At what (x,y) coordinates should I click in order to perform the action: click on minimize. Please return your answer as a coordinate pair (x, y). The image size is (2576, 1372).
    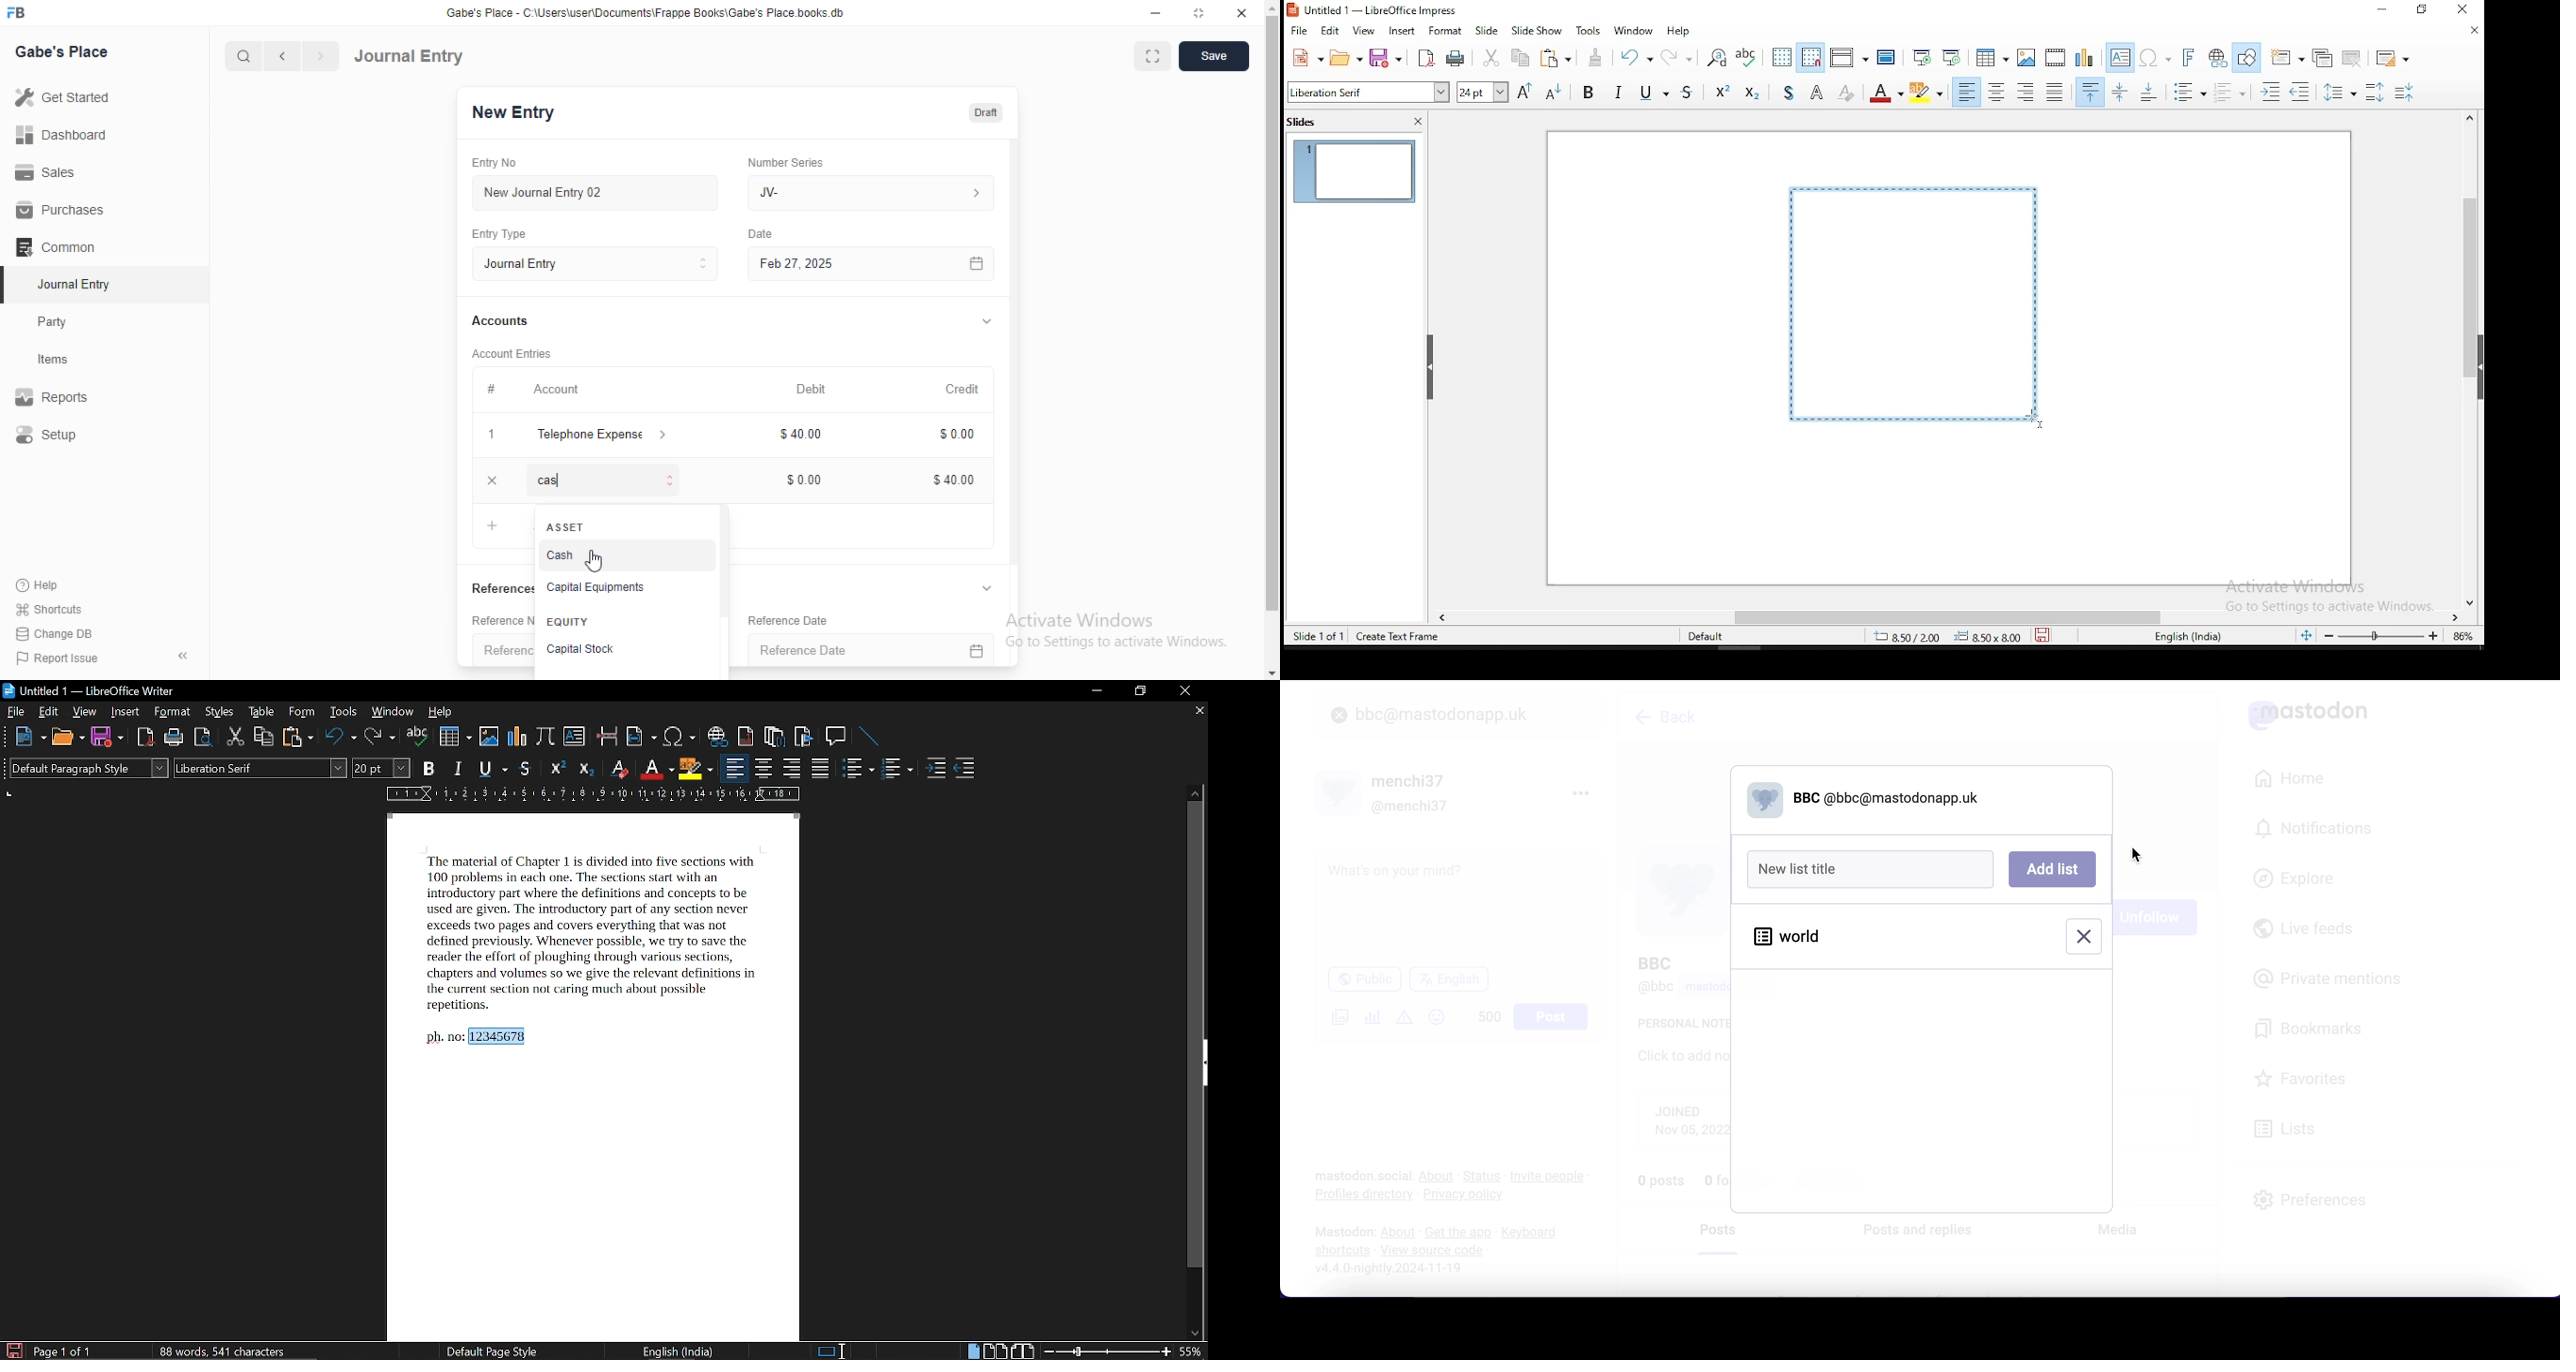
    Looking at the image, I should click on (2381, 11).